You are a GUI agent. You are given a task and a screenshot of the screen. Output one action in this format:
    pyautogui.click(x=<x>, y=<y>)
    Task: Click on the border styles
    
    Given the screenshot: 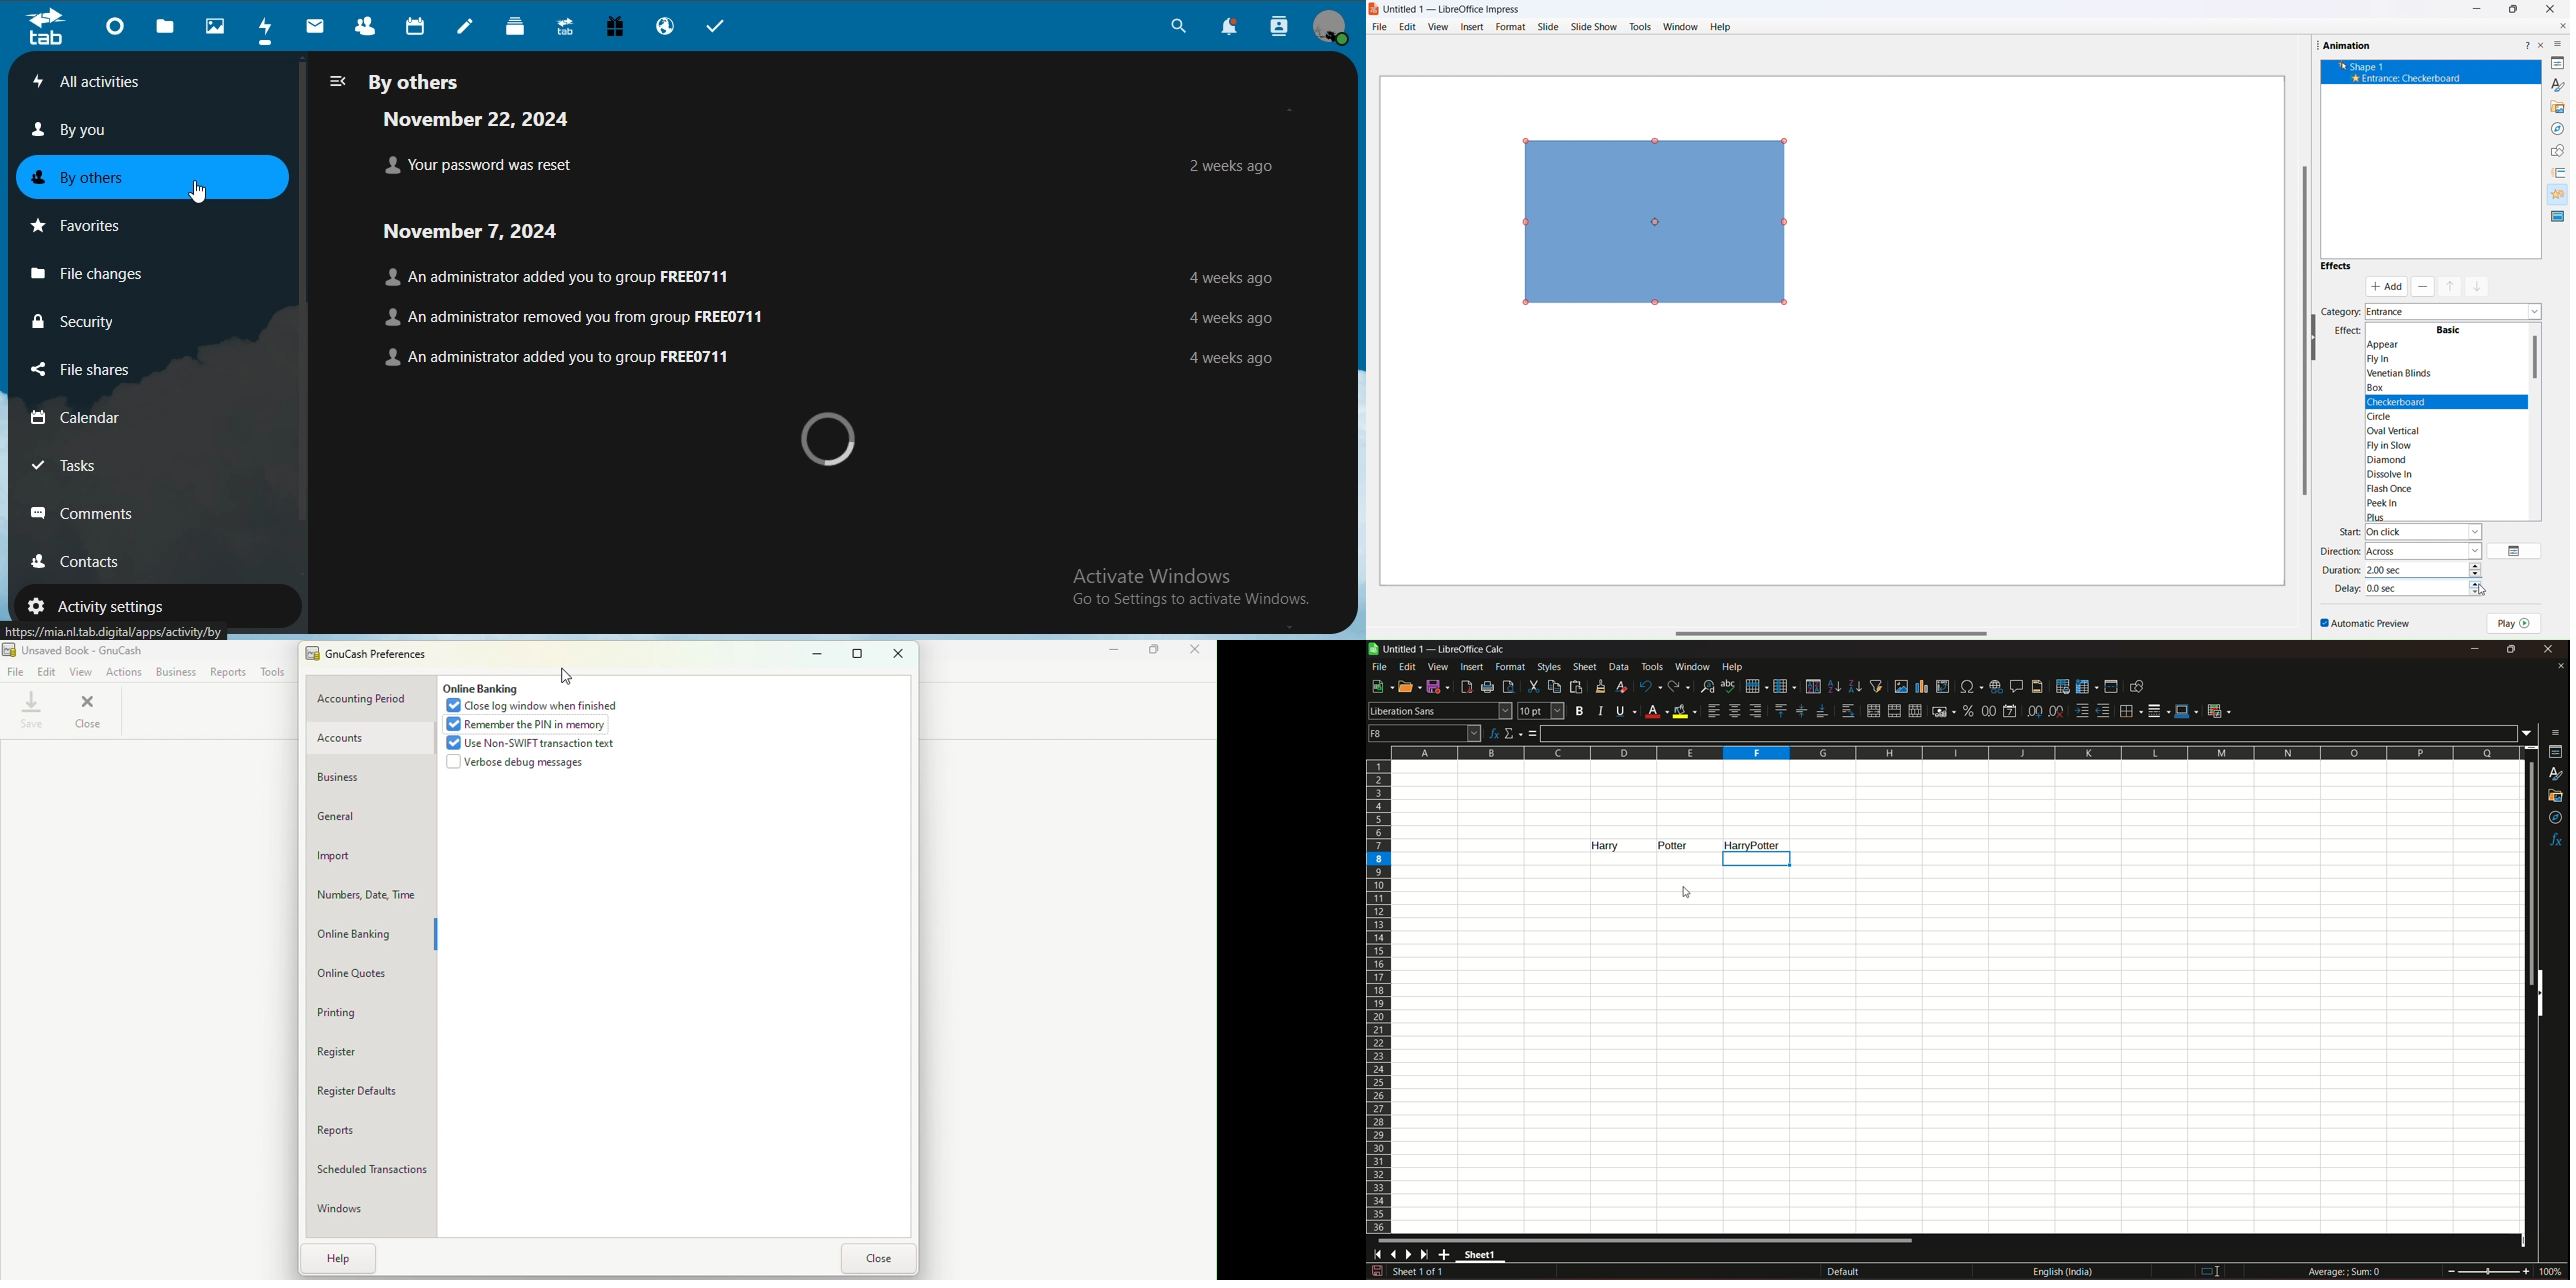 What is the action you would take?
    pyautogui.click(x=2158, y=711)
    